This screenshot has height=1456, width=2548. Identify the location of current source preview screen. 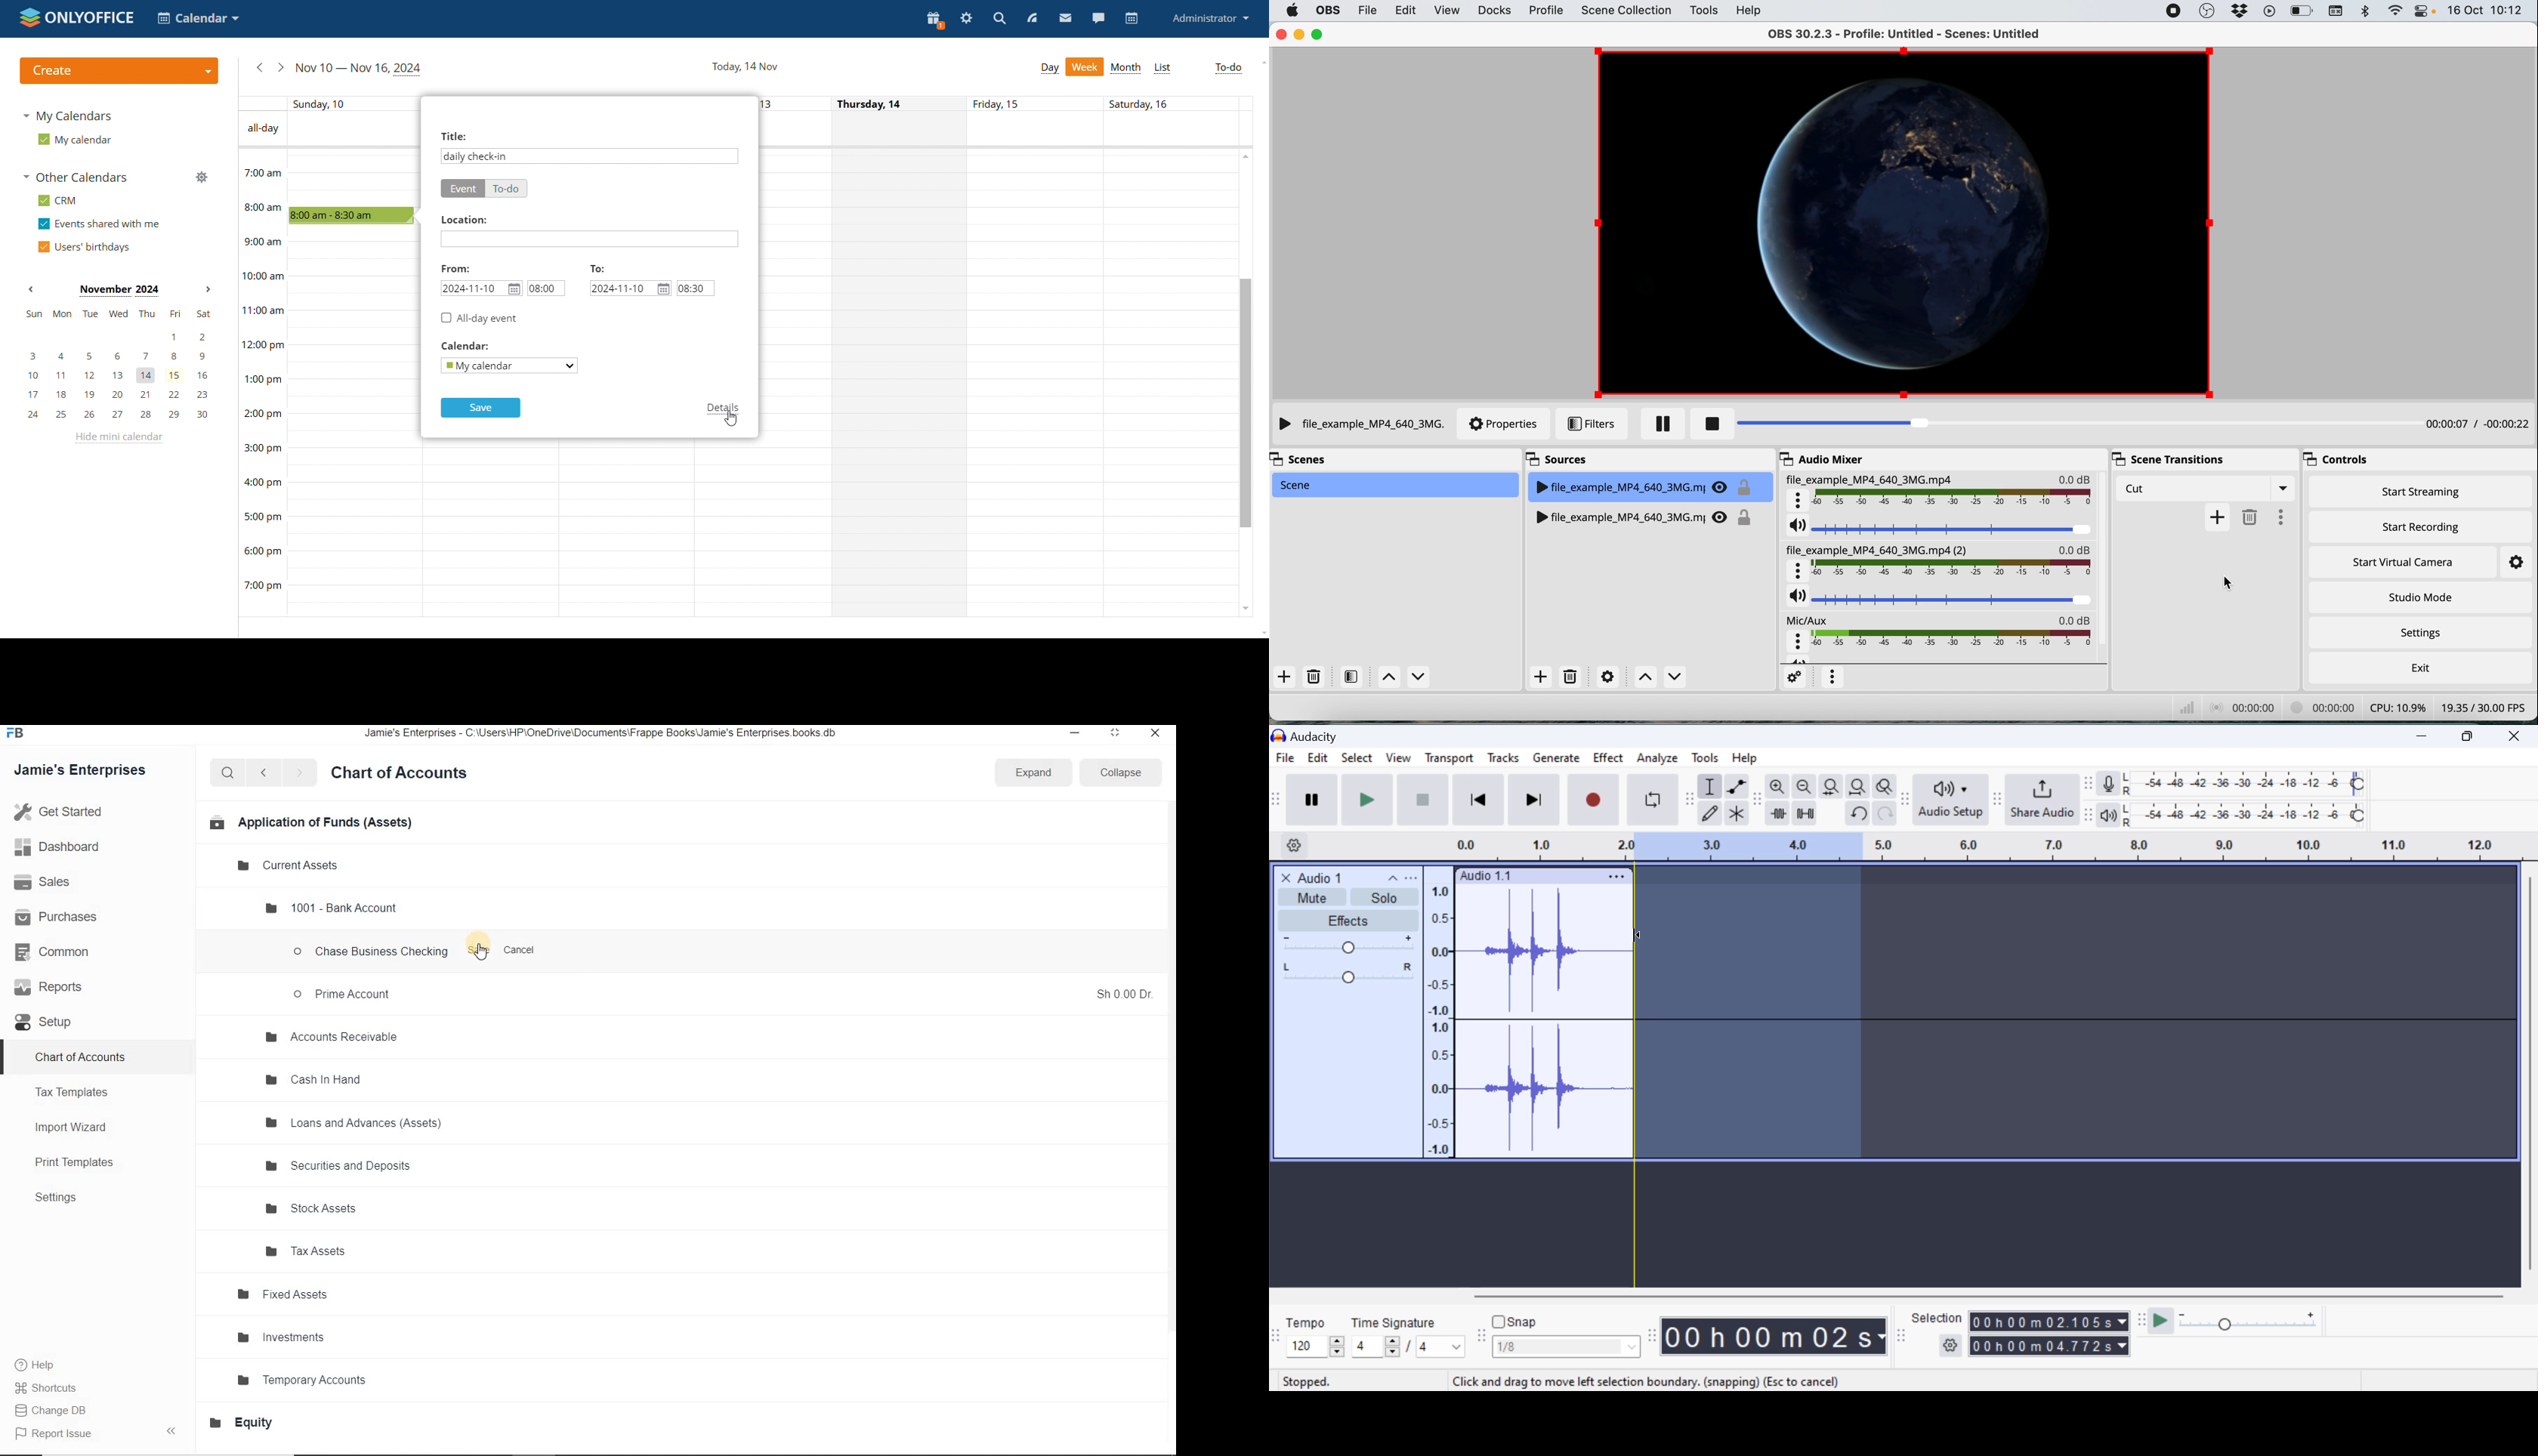
(1900, 224).